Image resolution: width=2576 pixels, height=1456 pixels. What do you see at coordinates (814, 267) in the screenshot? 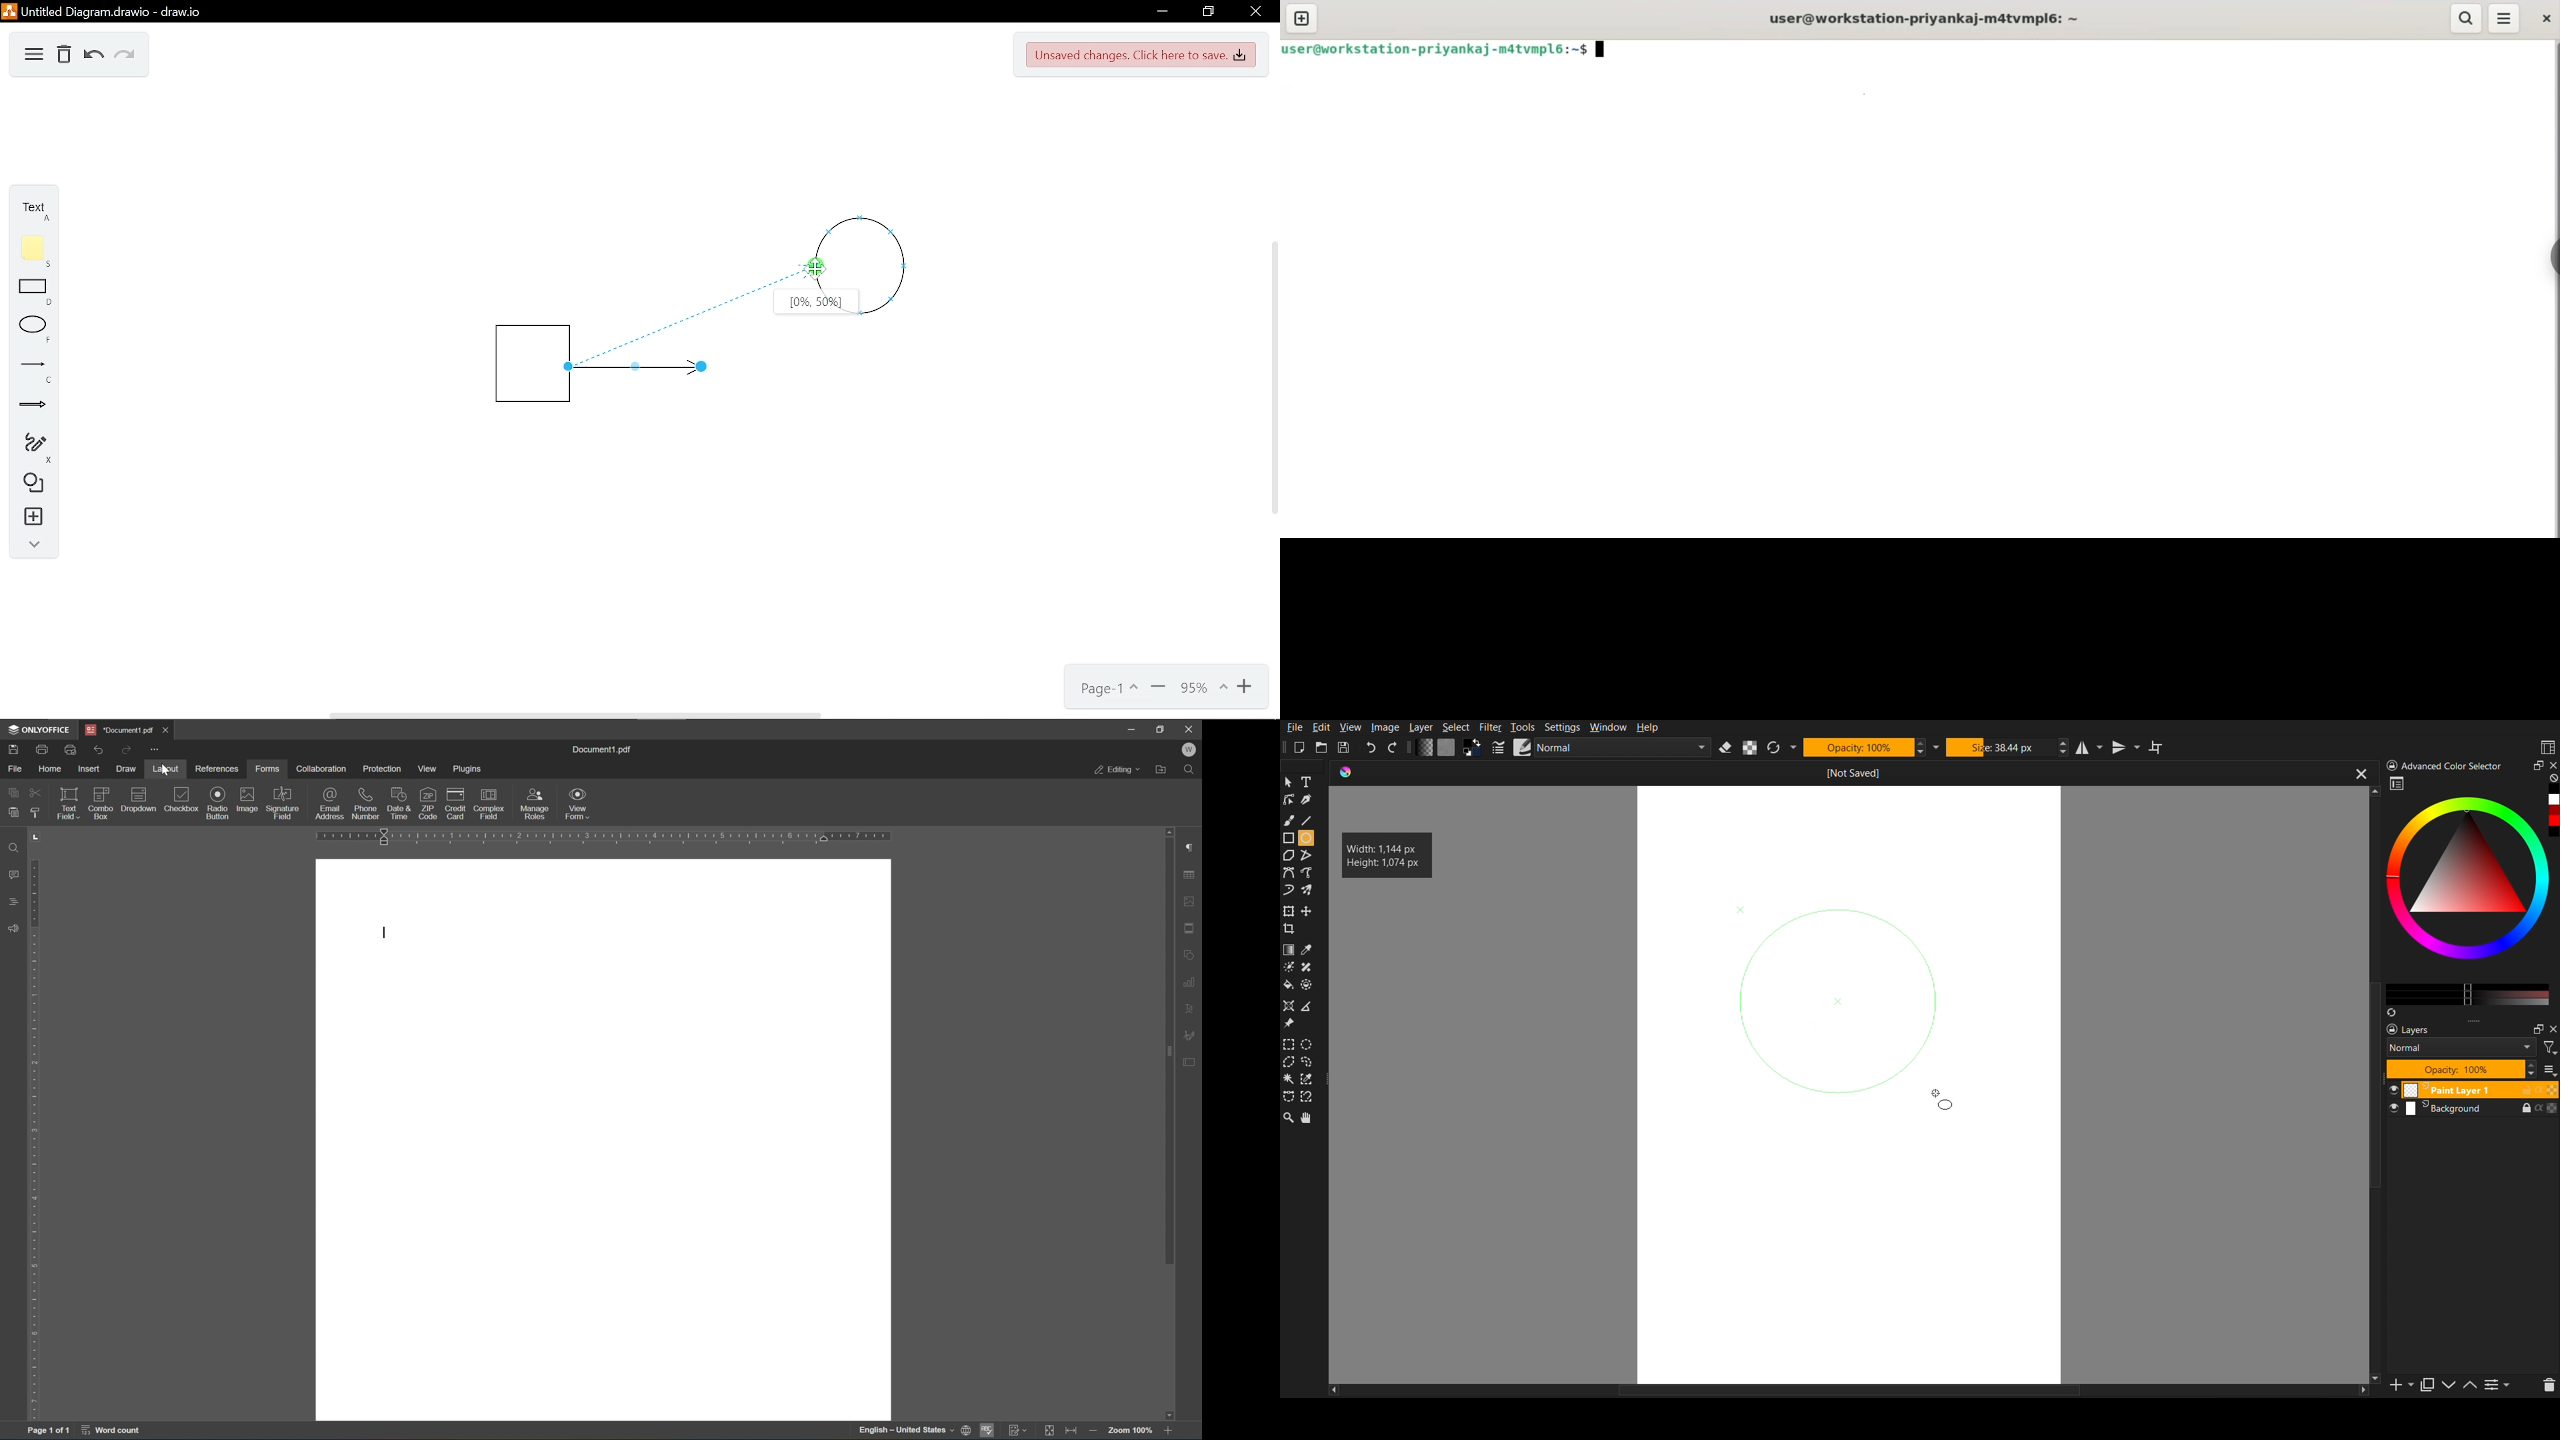
I see `Cursor ` at bounding box center [814, 267].